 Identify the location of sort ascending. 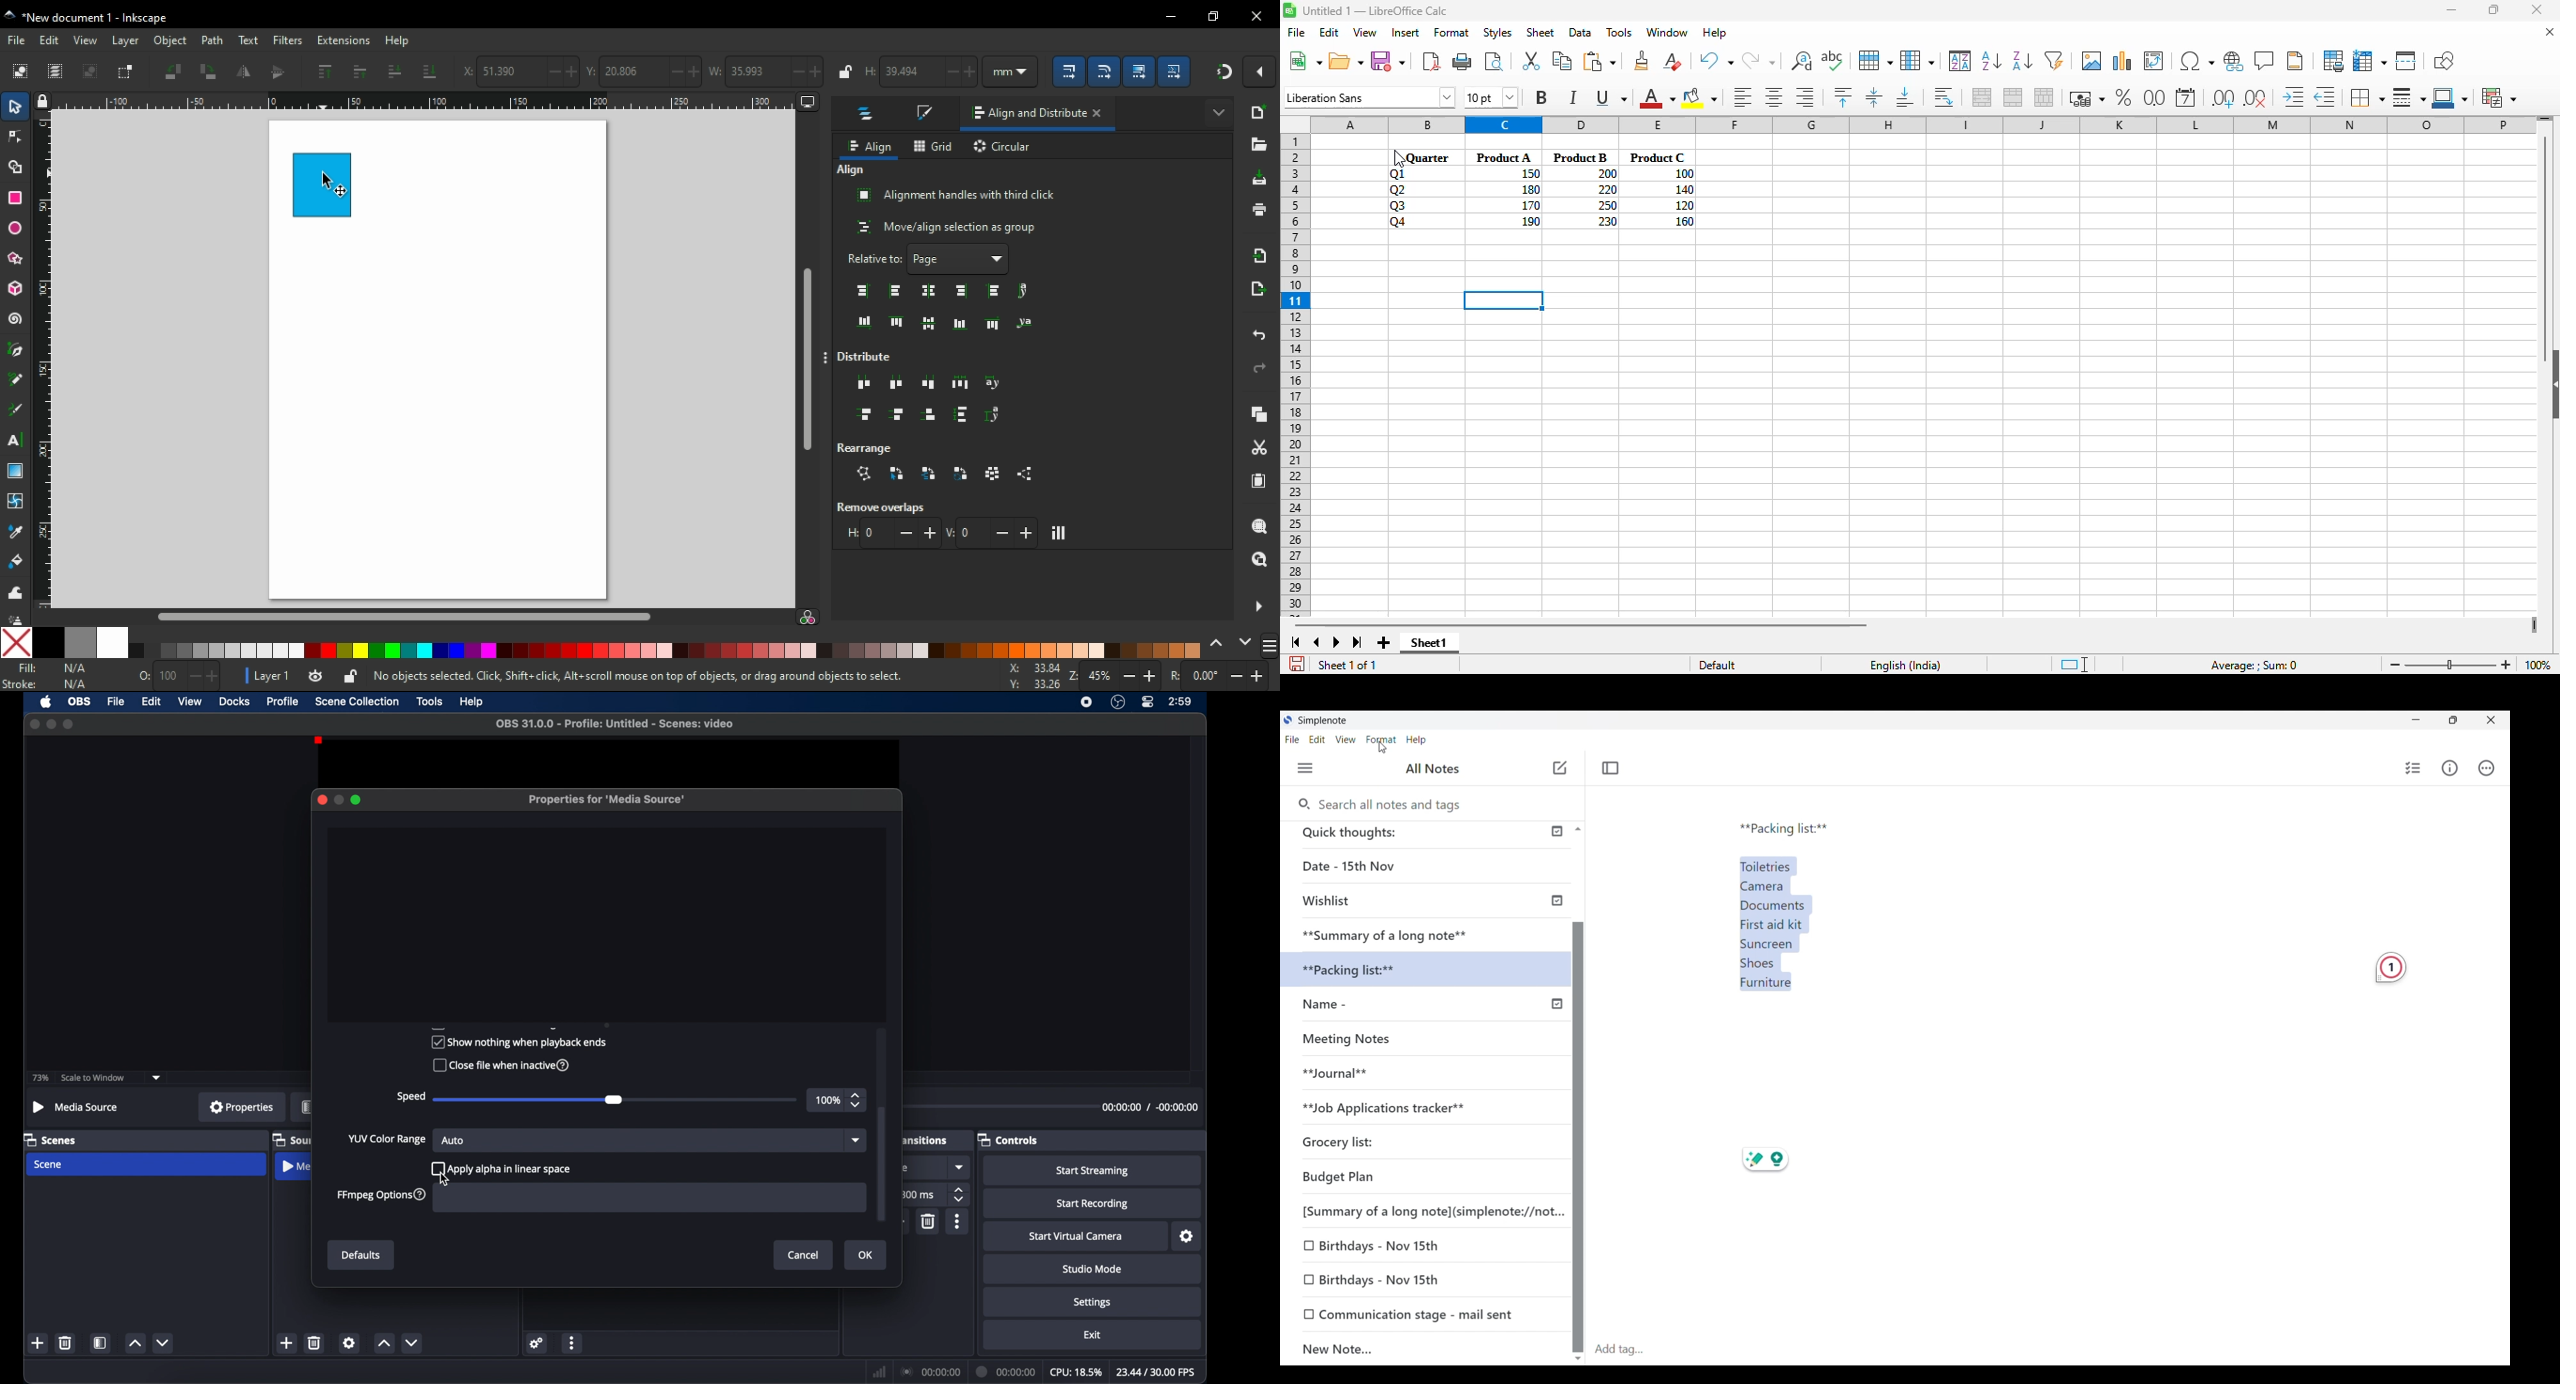
(1992, 61).